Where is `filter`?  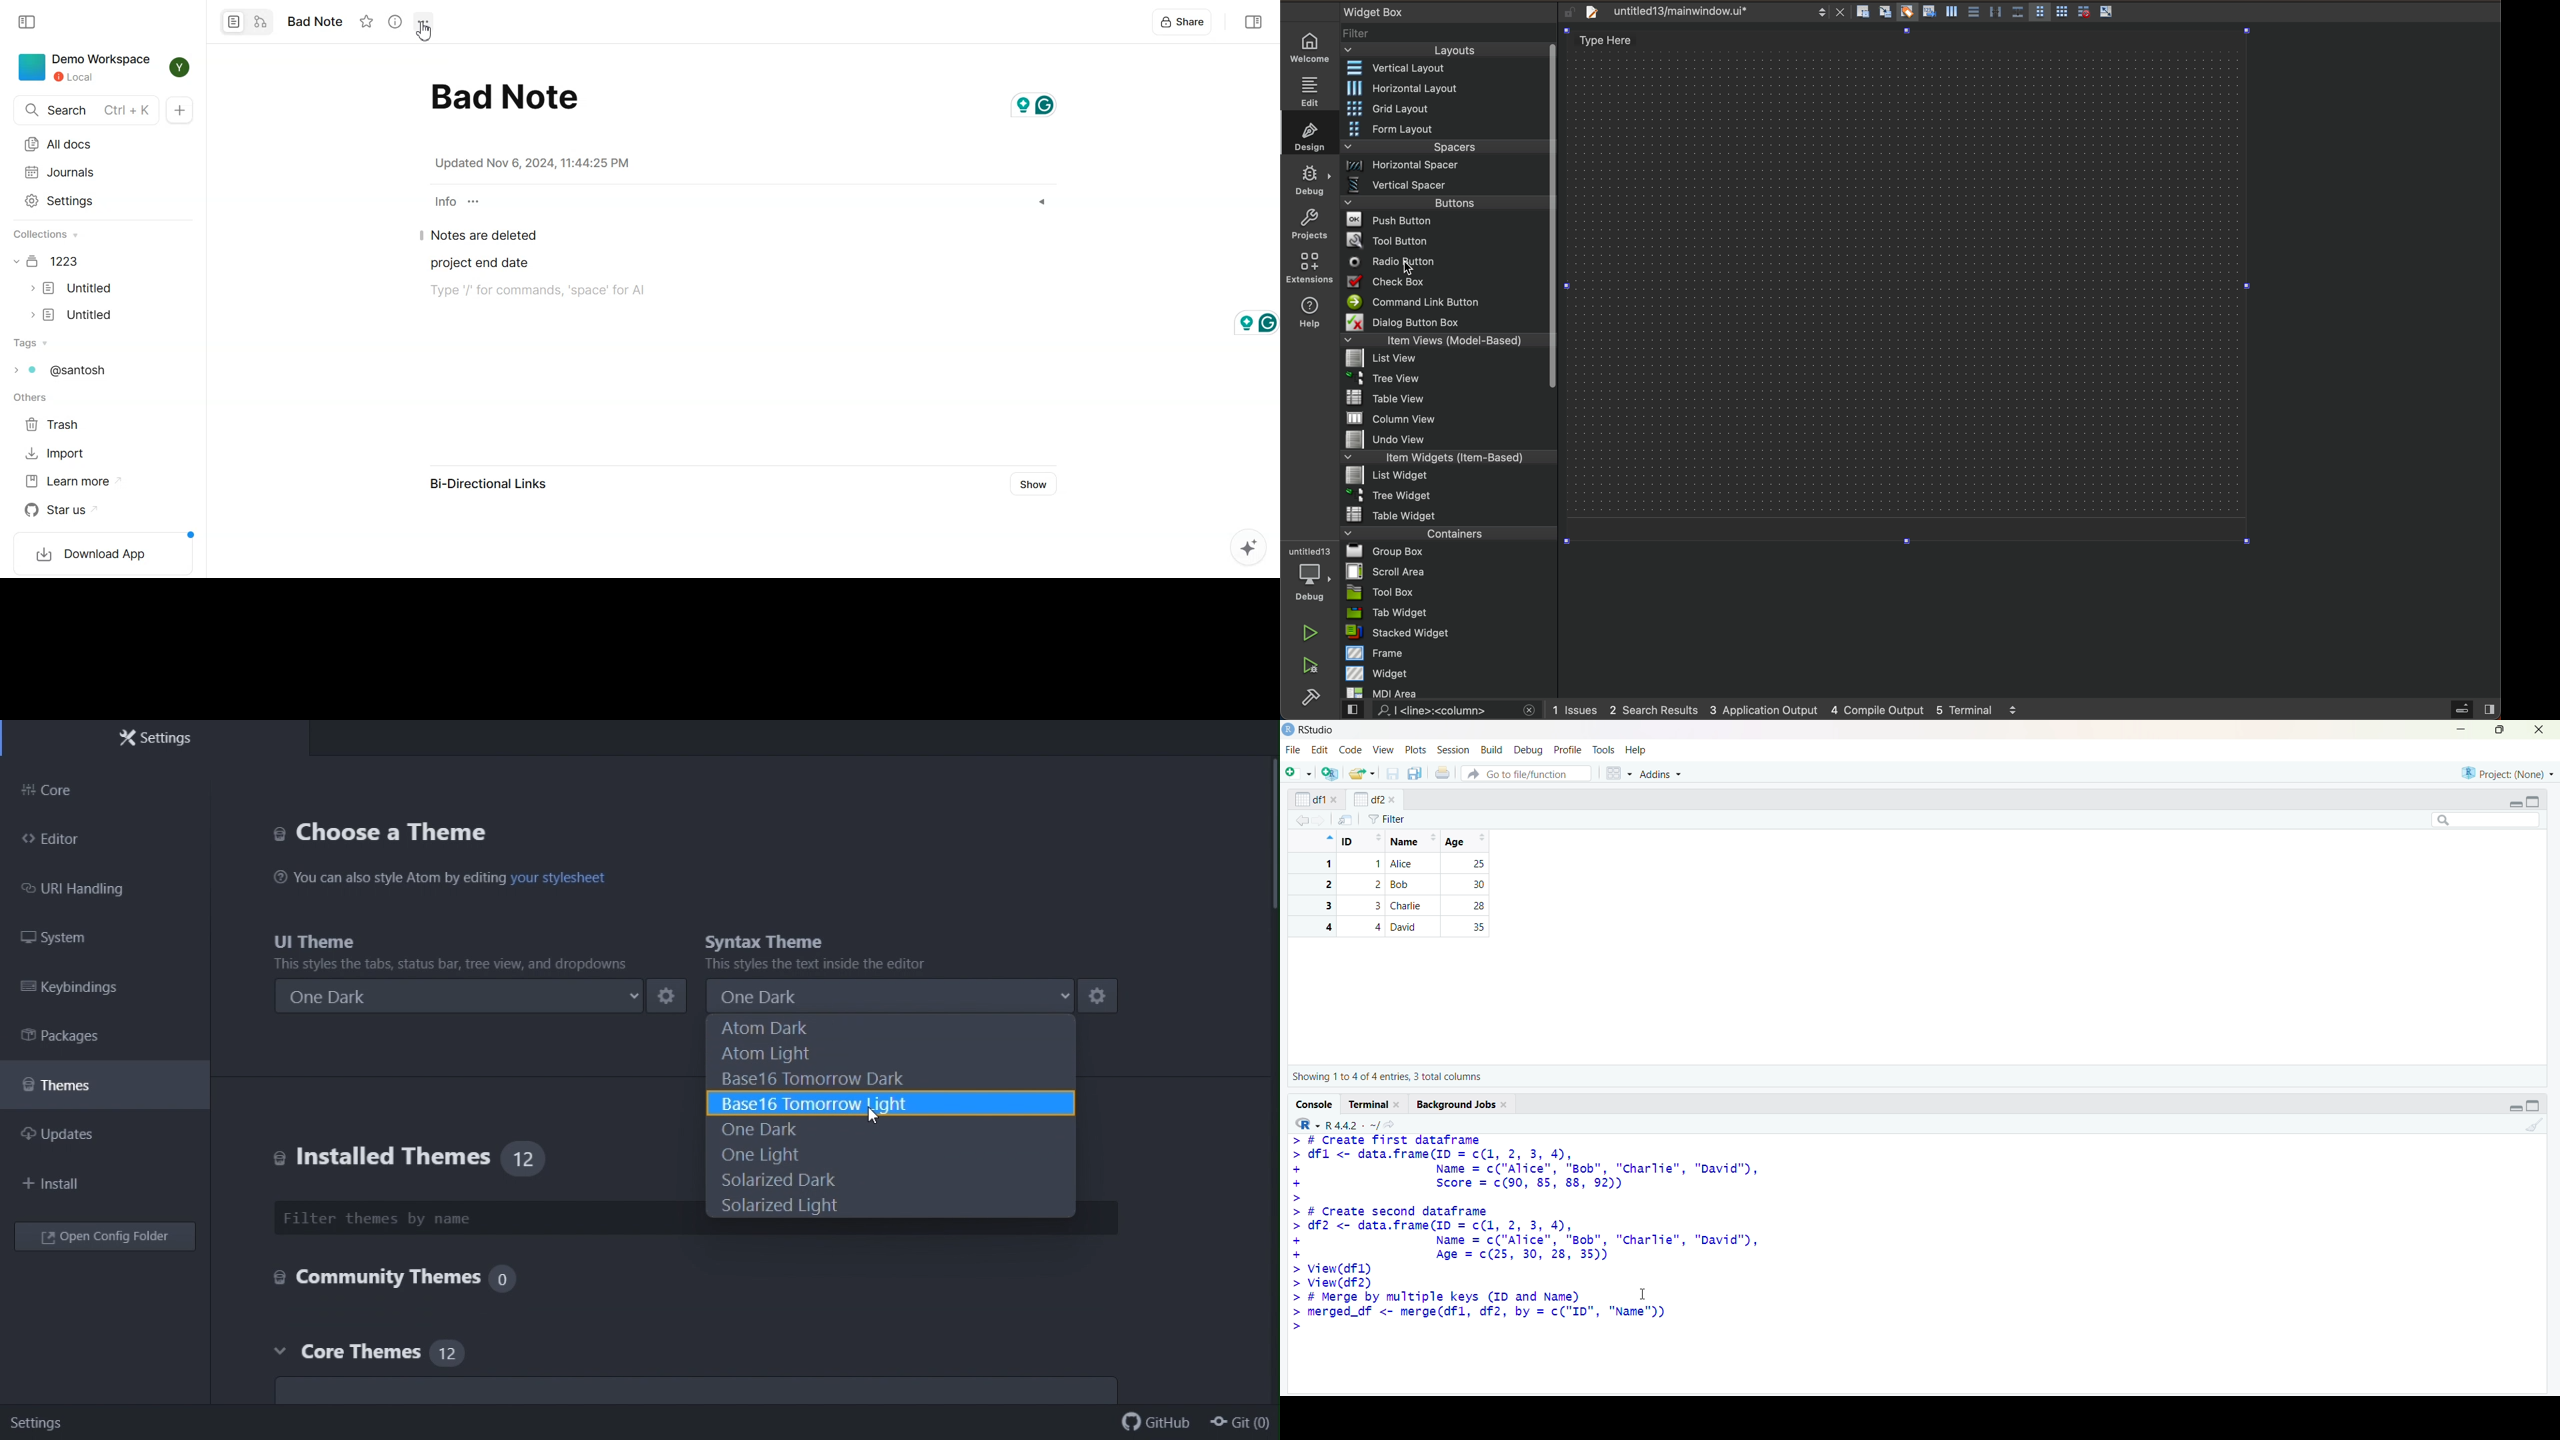 filter is located at coordinates (1450, 36).